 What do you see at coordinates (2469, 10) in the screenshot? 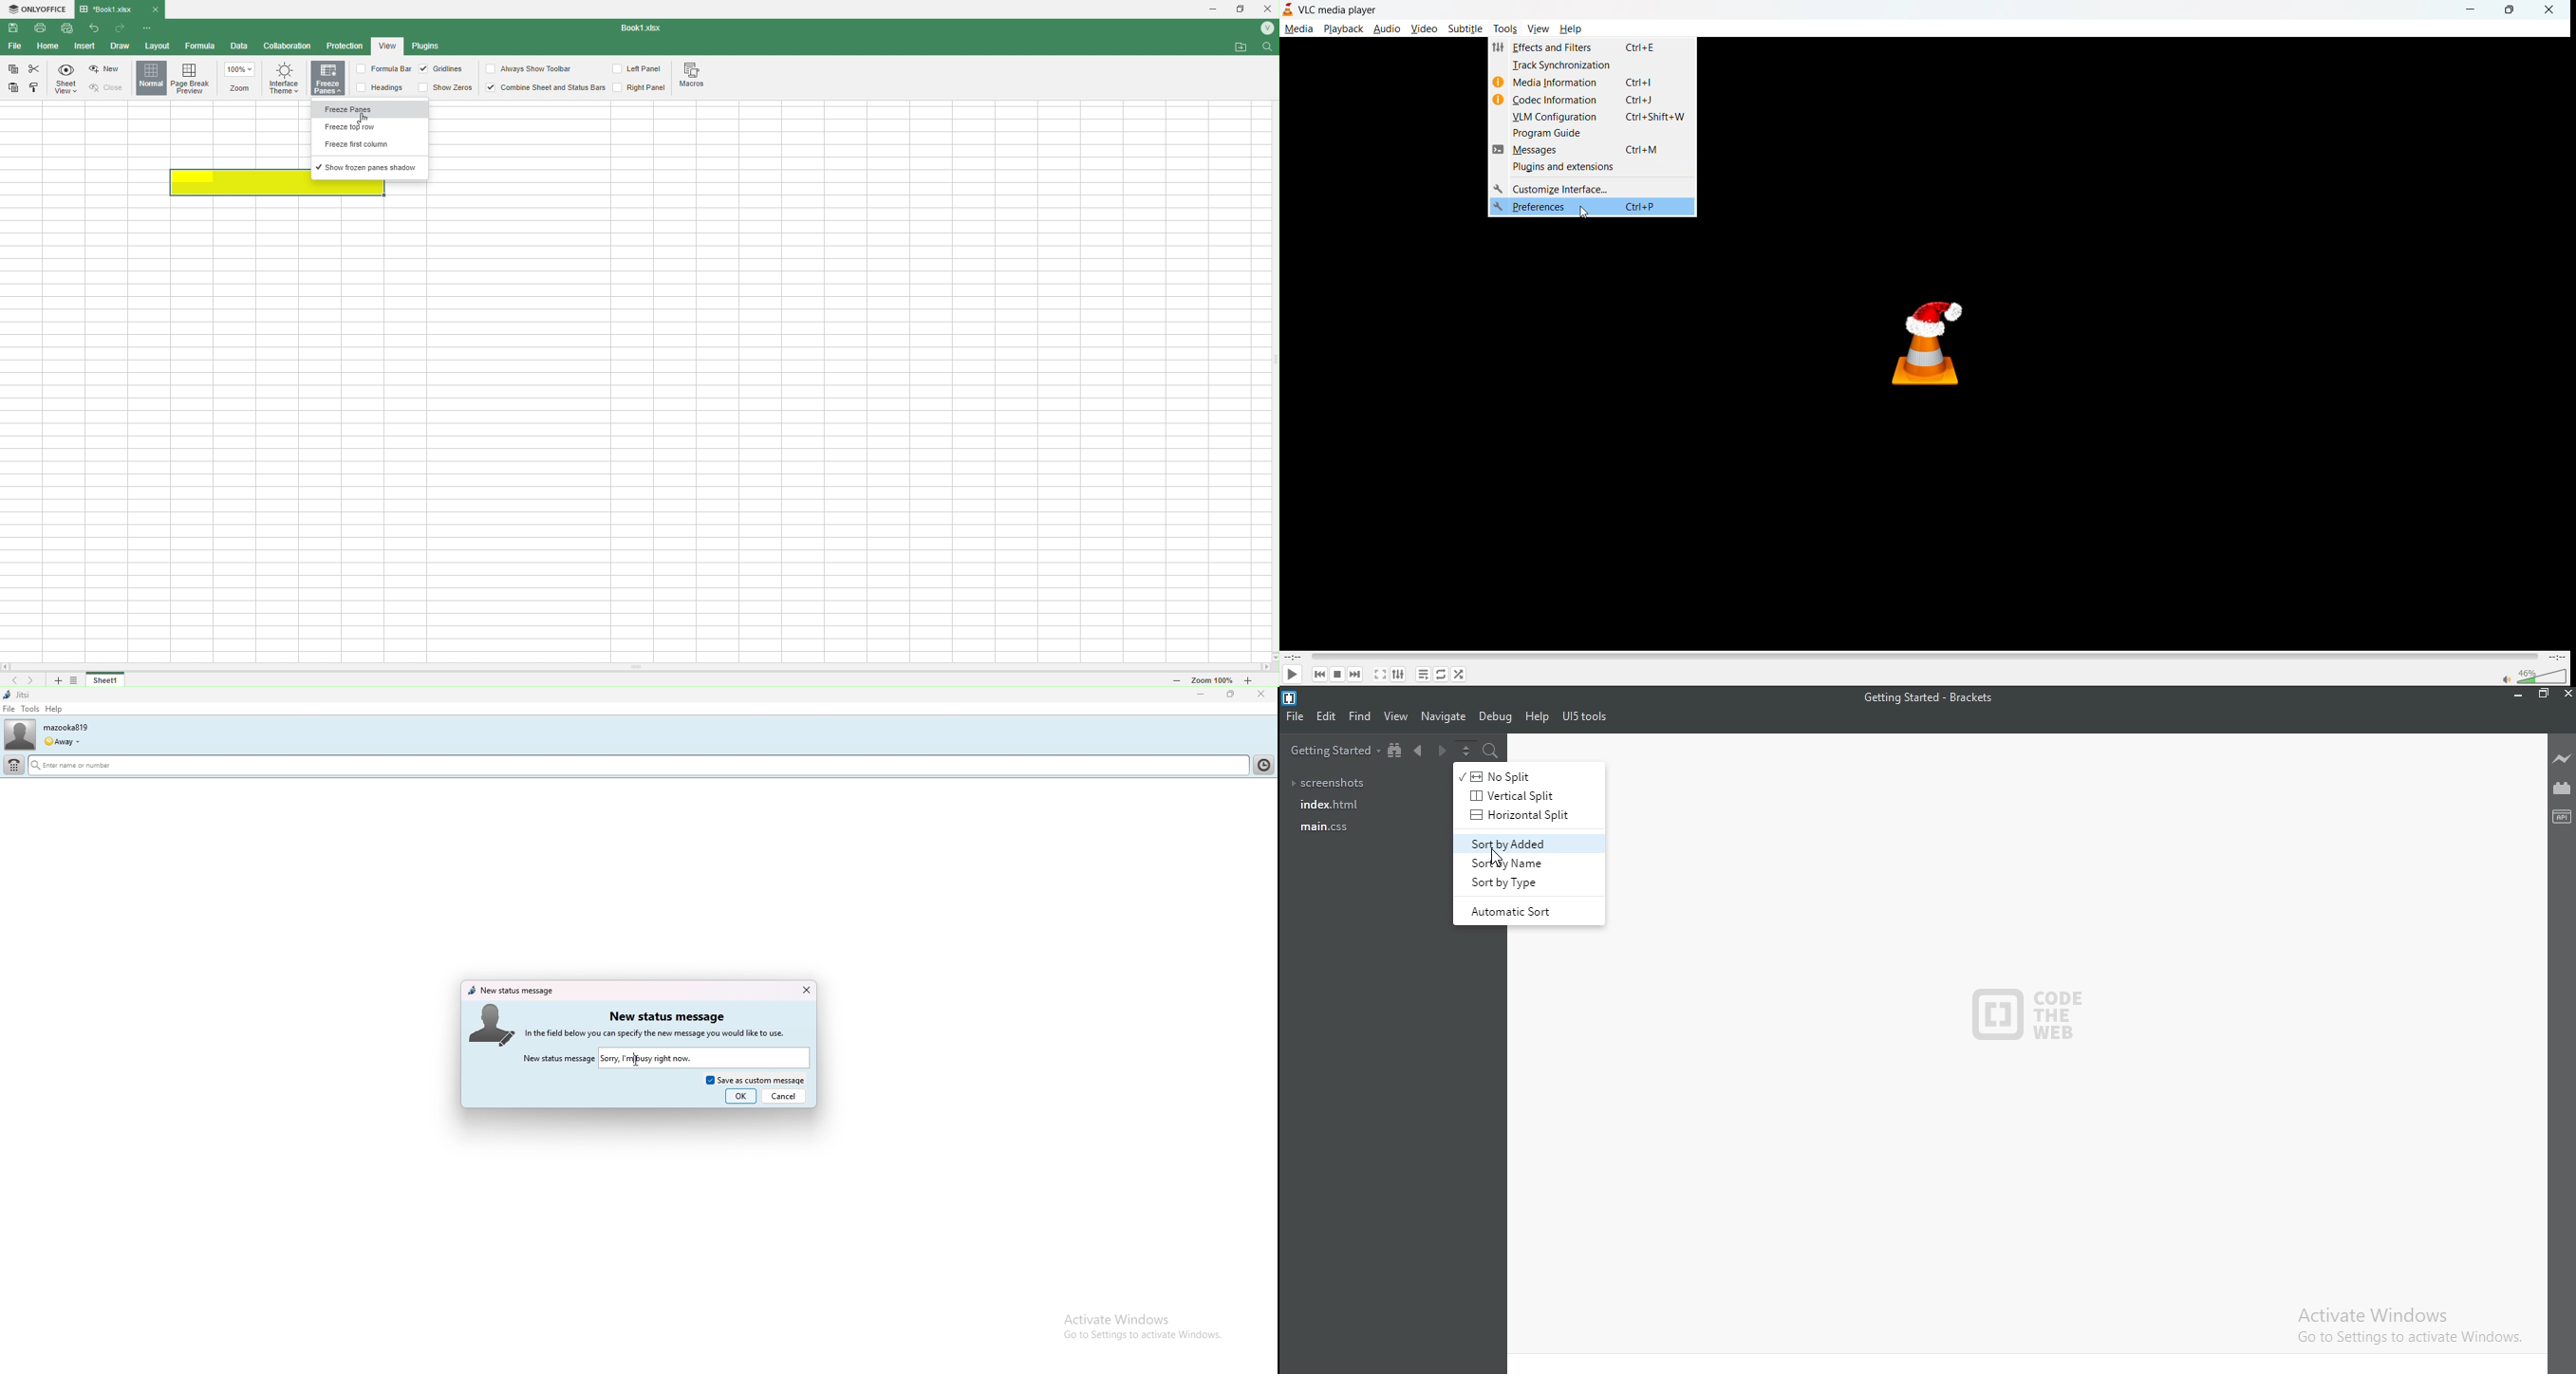
I see `minimize` at bounding box center [2469, 10].